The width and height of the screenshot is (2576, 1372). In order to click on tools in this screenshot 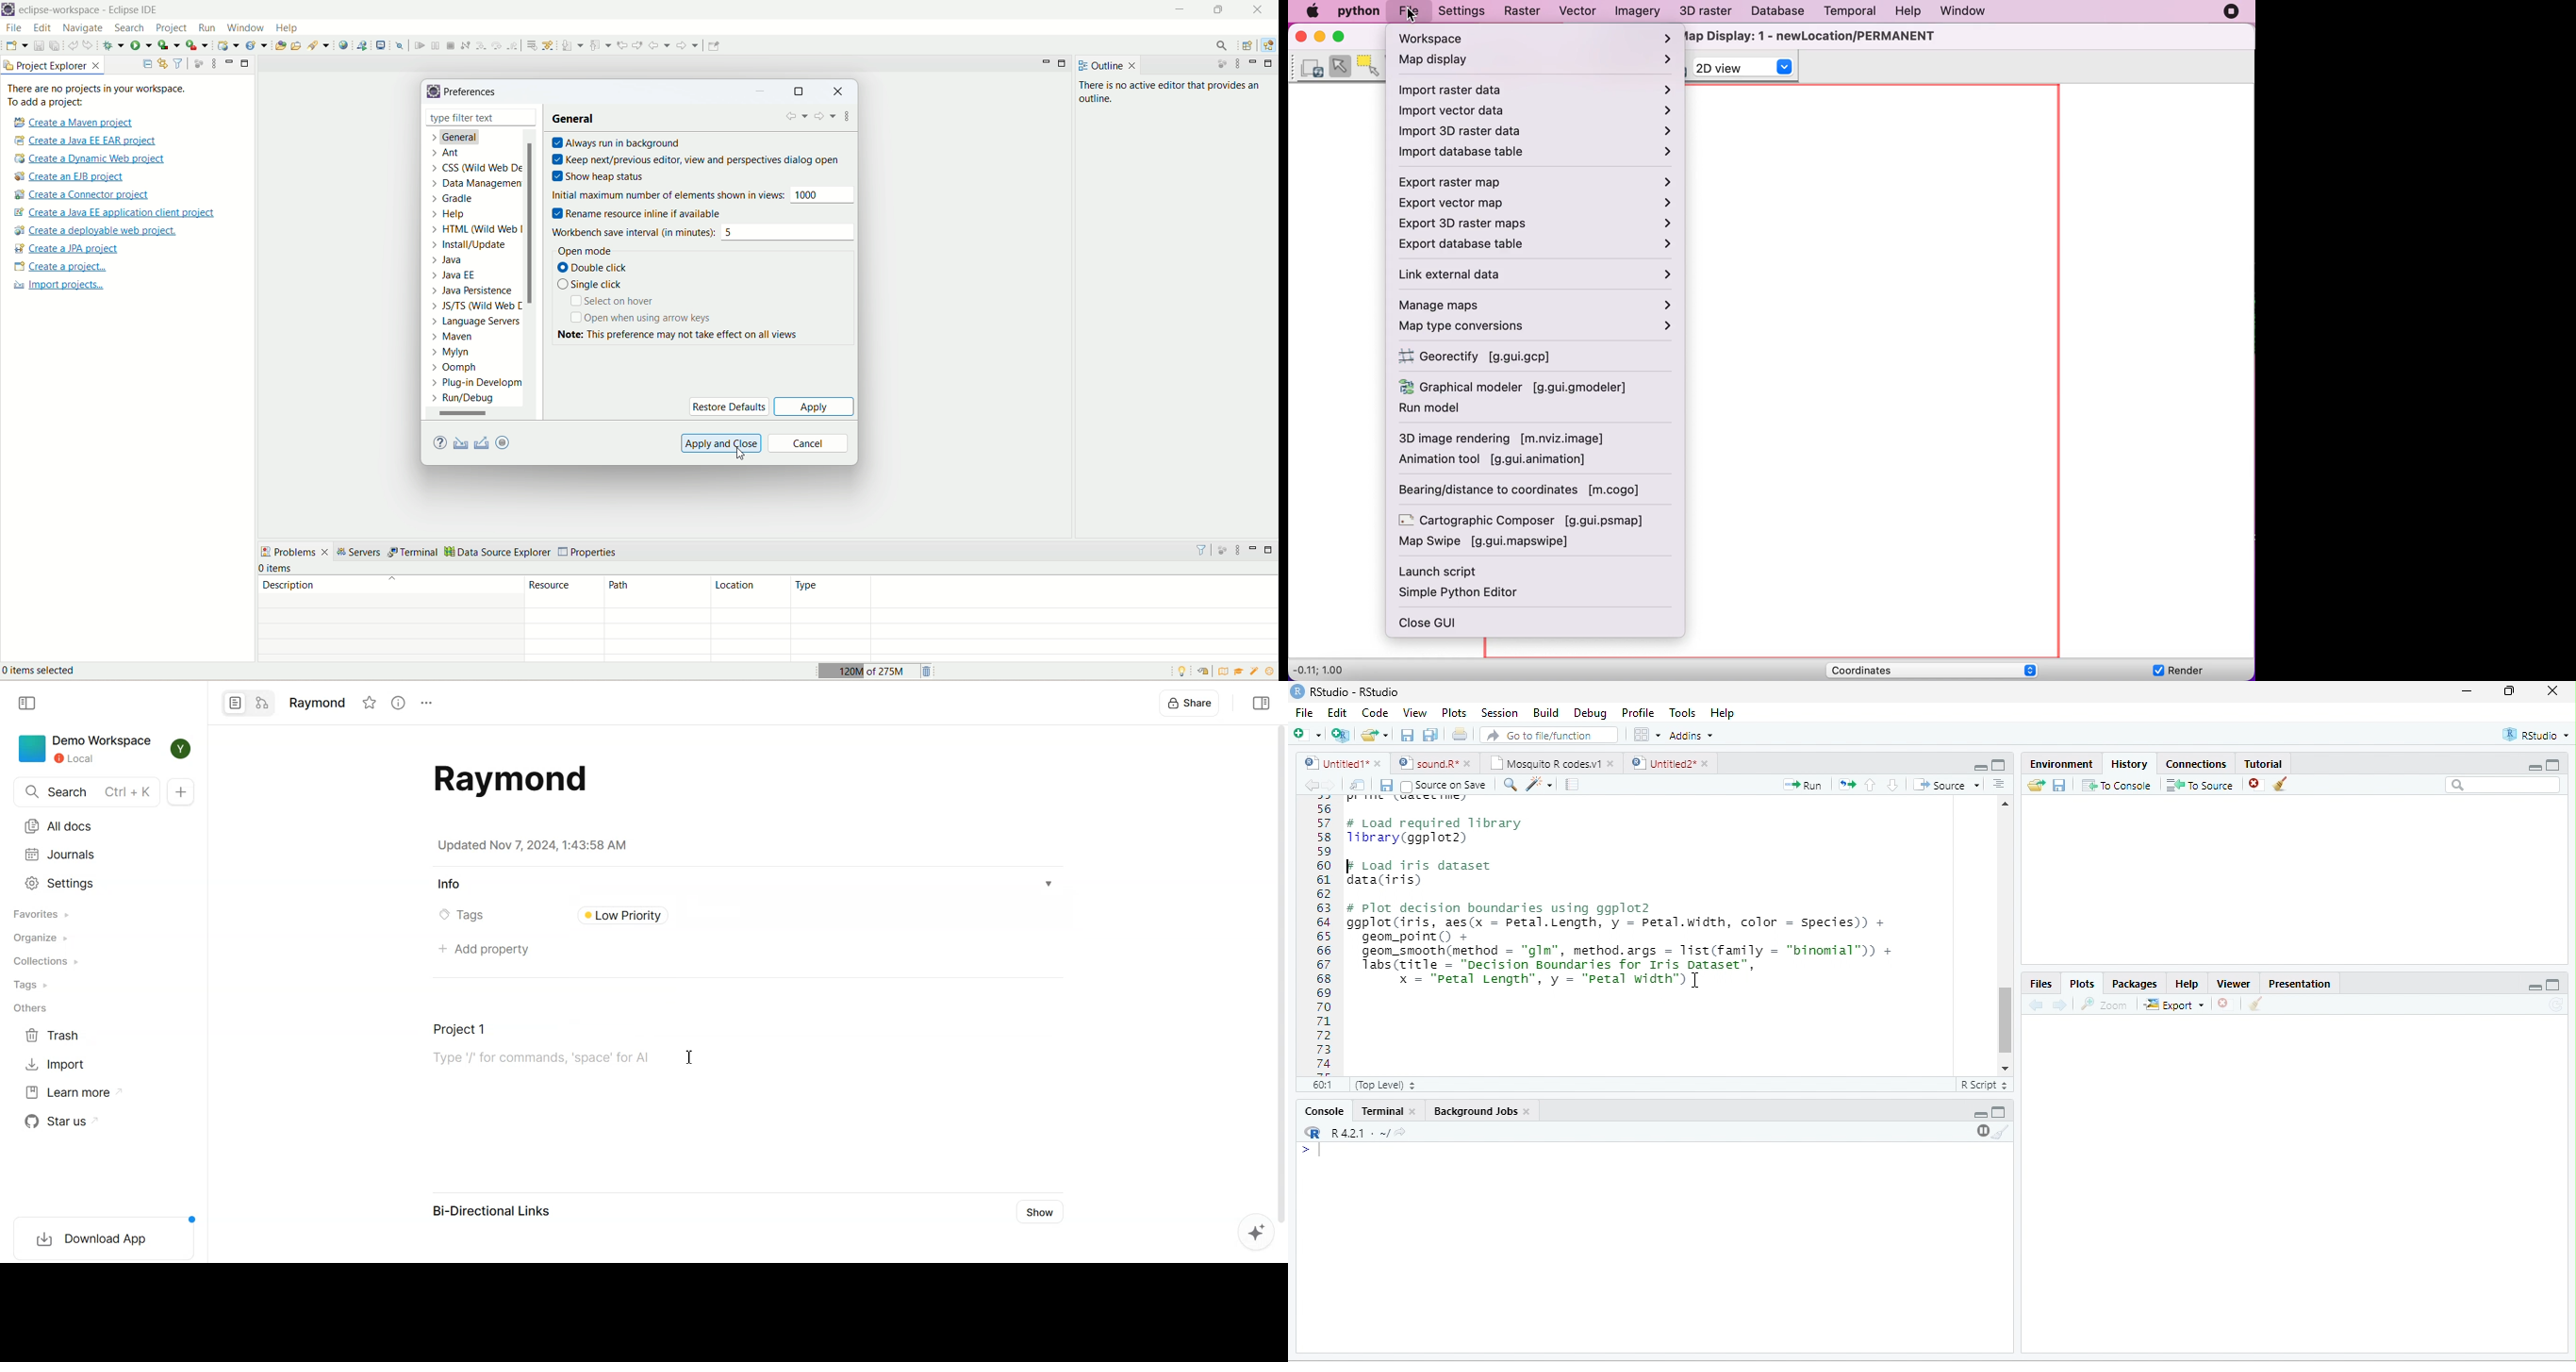, I will do `click(1538, 786)`.